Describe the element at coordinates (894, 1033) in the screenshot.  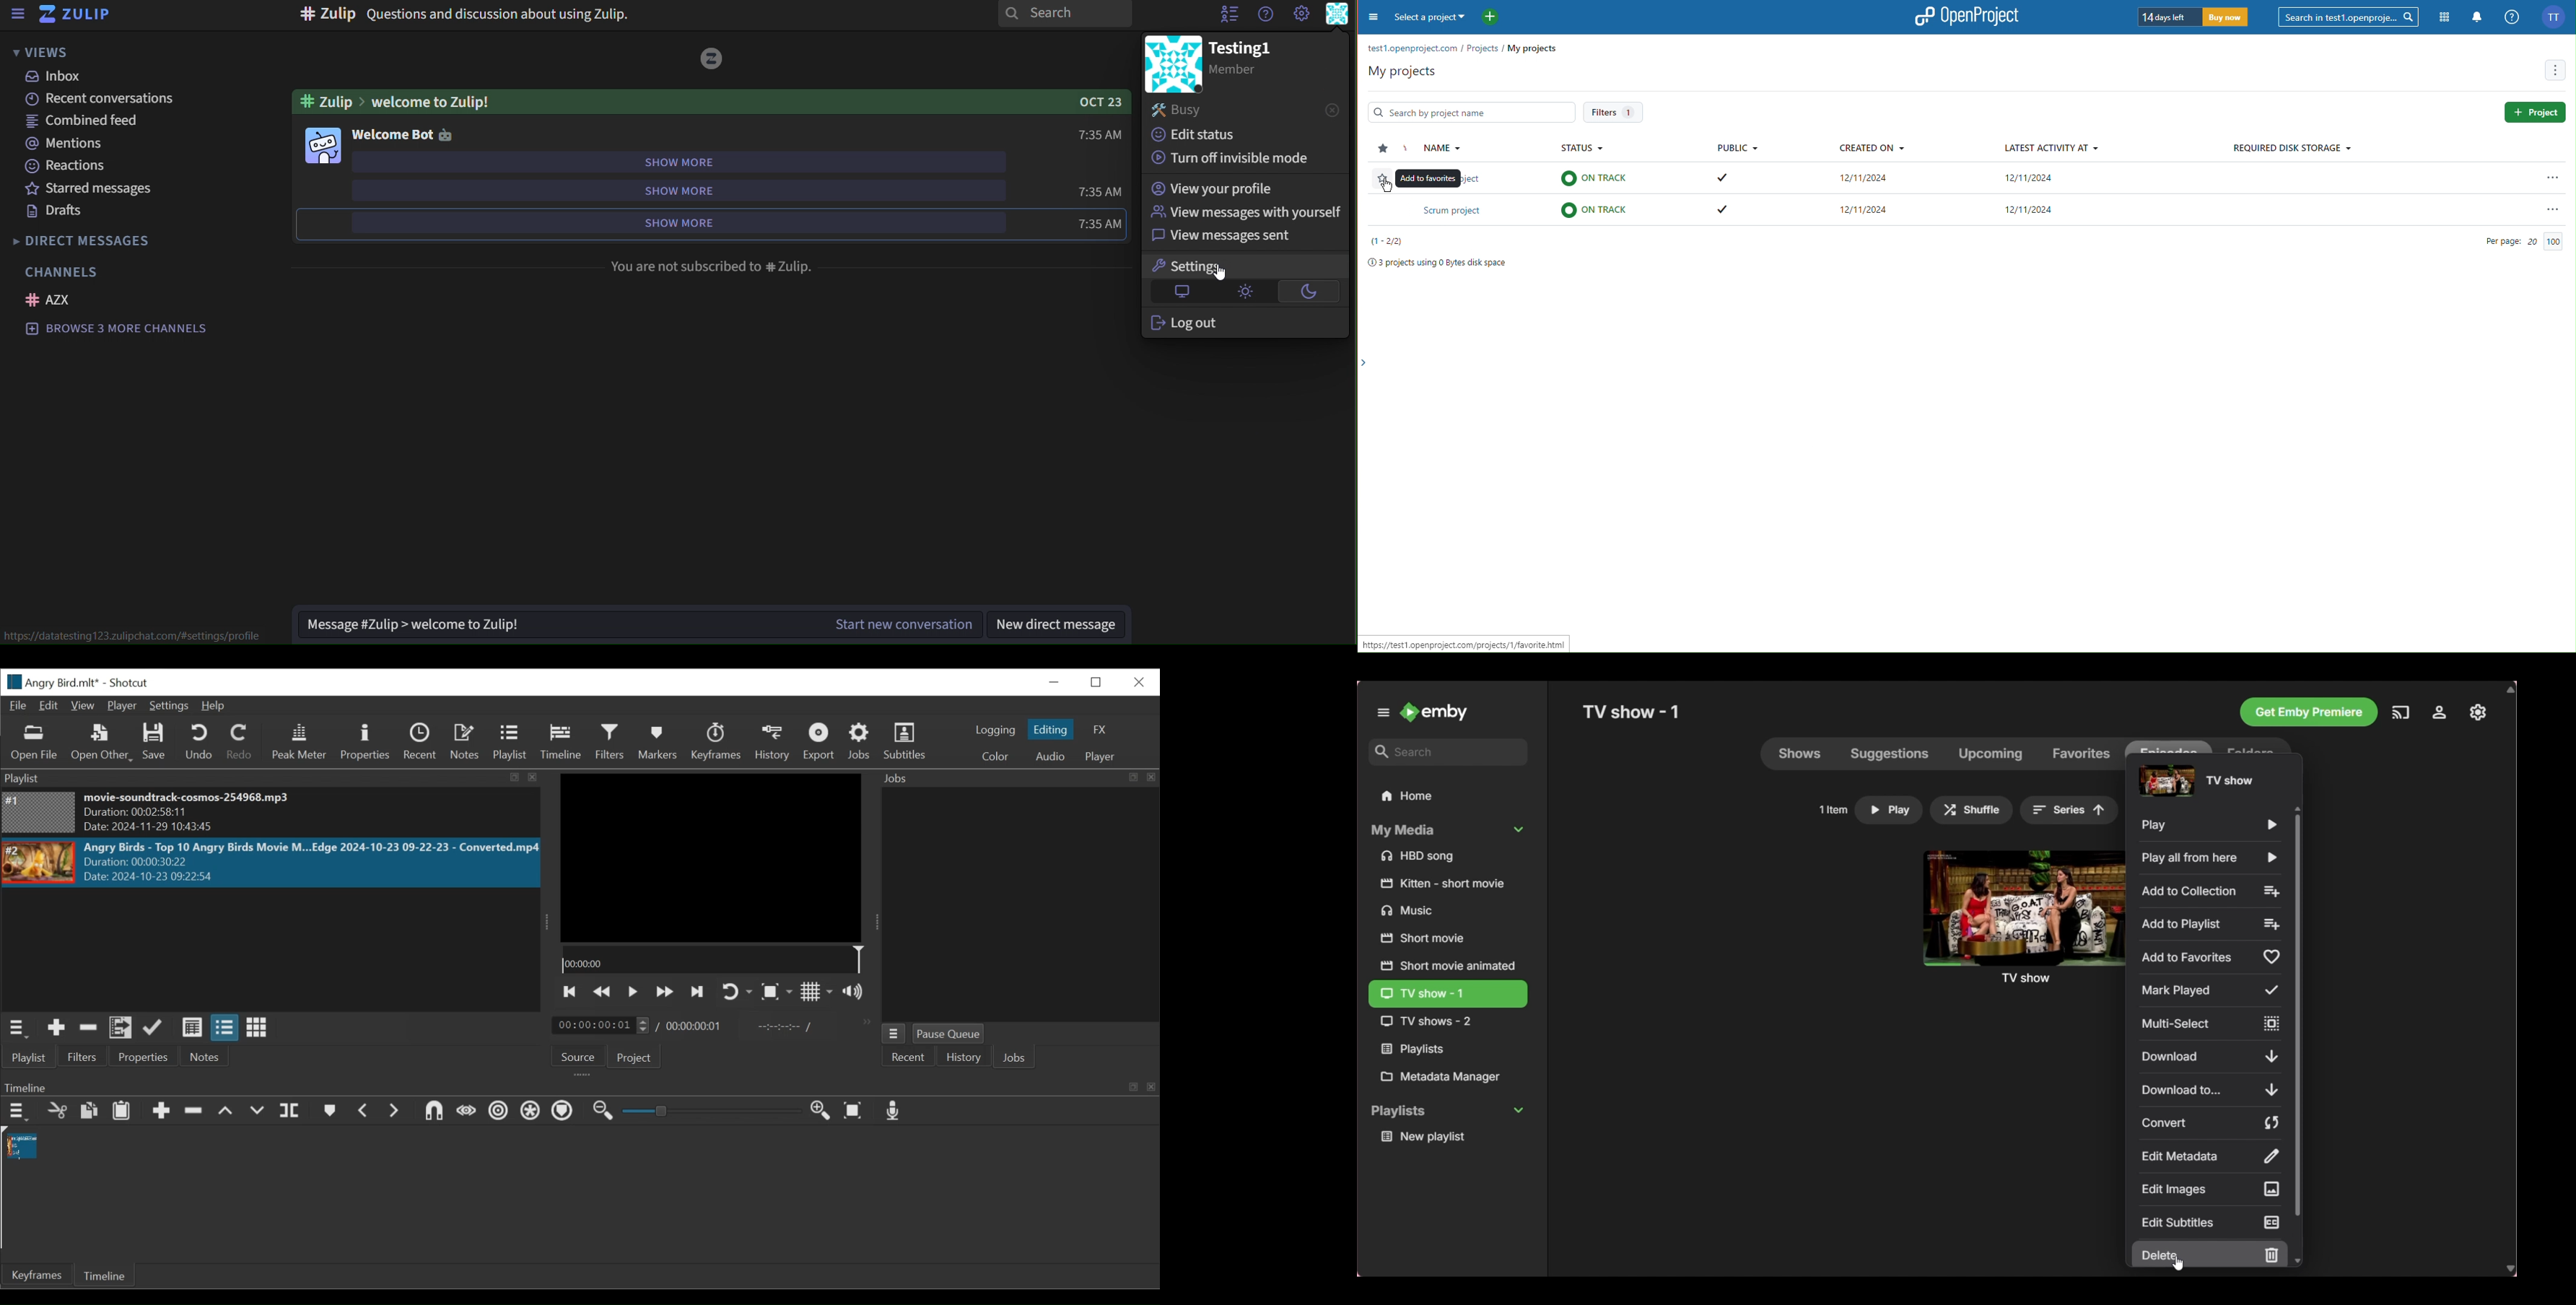
I see `Jobs Menu` at that location.